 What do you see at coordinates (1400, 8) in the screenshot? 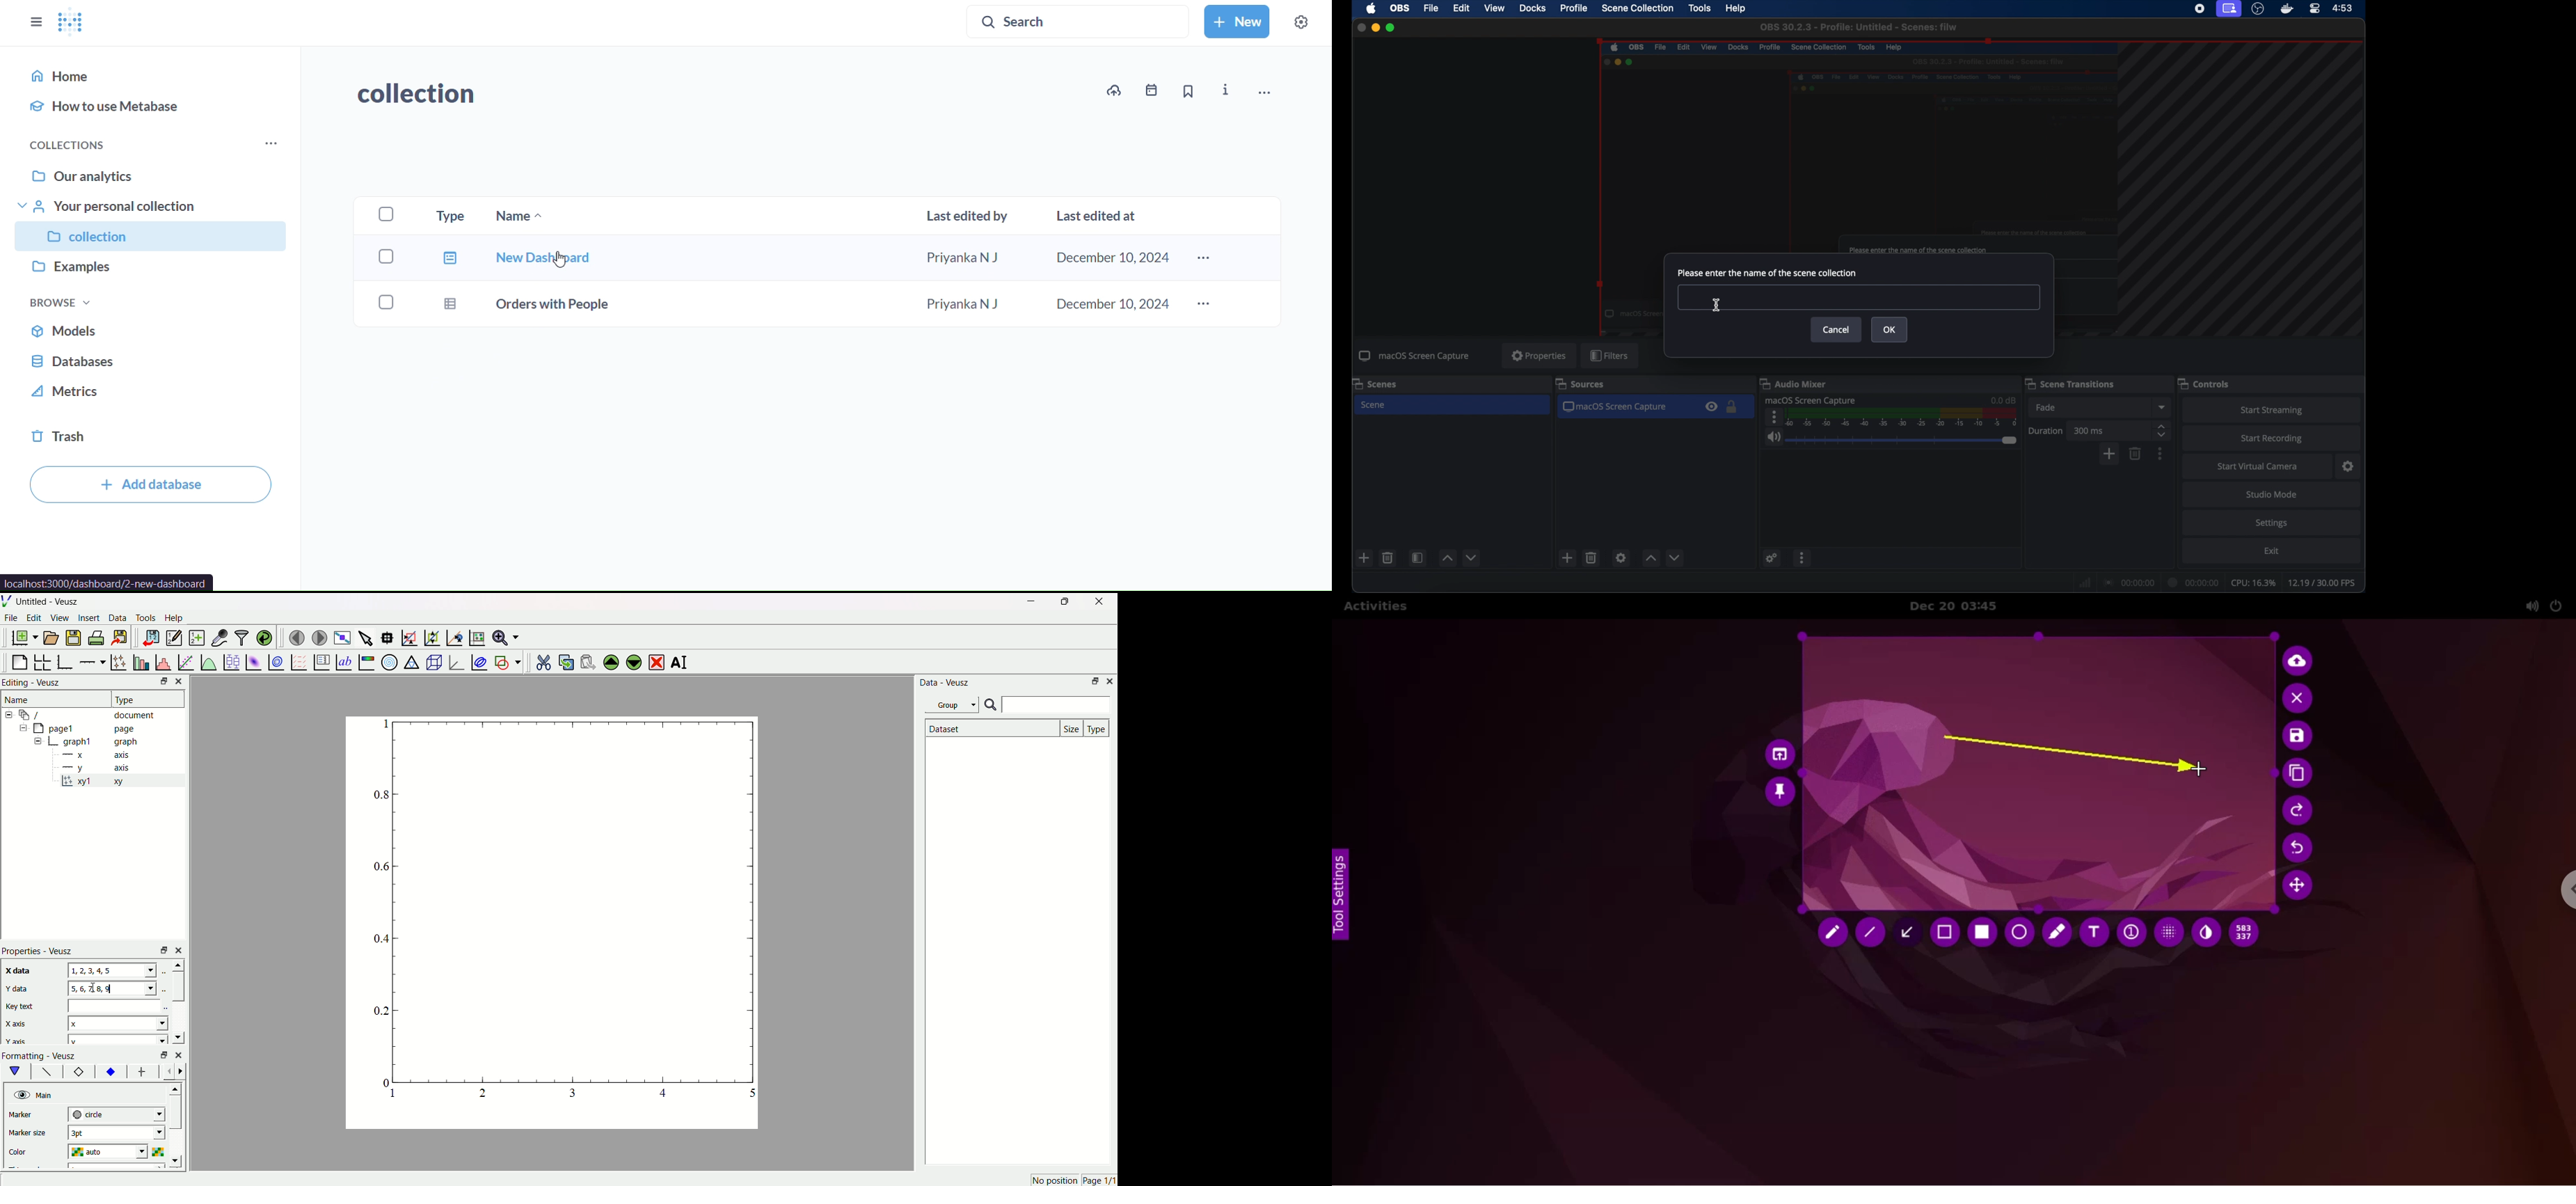
I see `obs` at bounding box center [1400, 8].